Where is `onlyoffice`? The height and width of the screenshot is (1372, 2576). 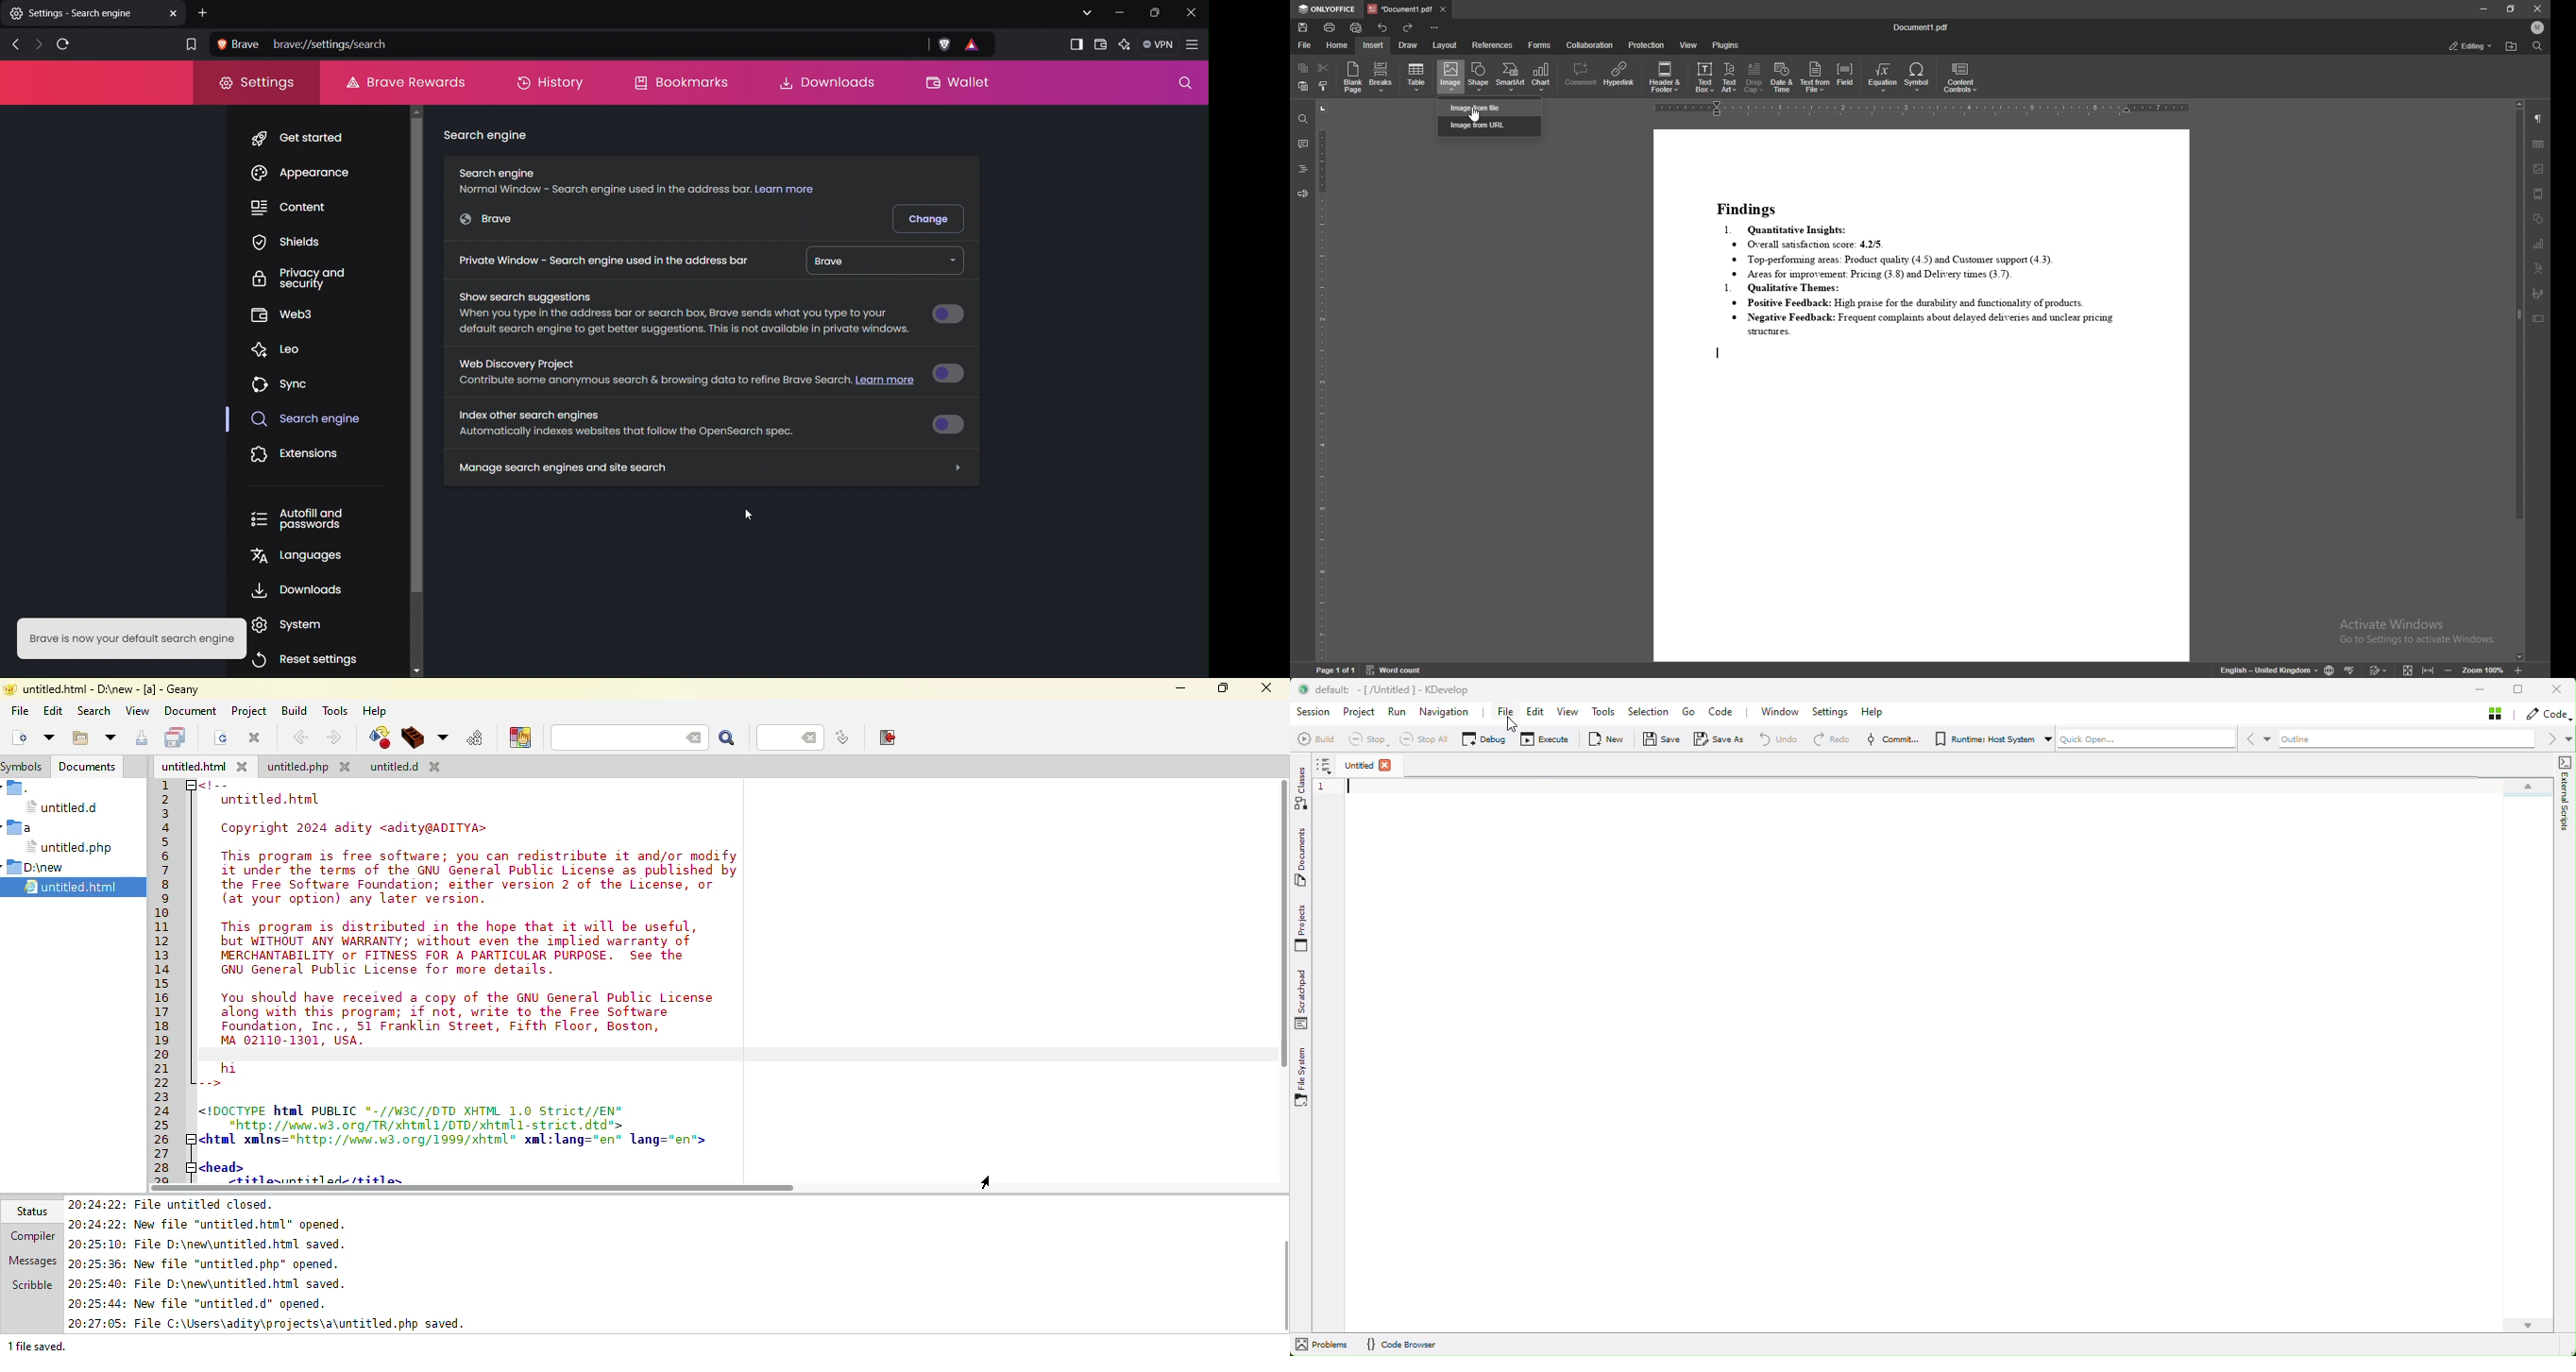 onlyoffice is located at coordinates (1329, 9).